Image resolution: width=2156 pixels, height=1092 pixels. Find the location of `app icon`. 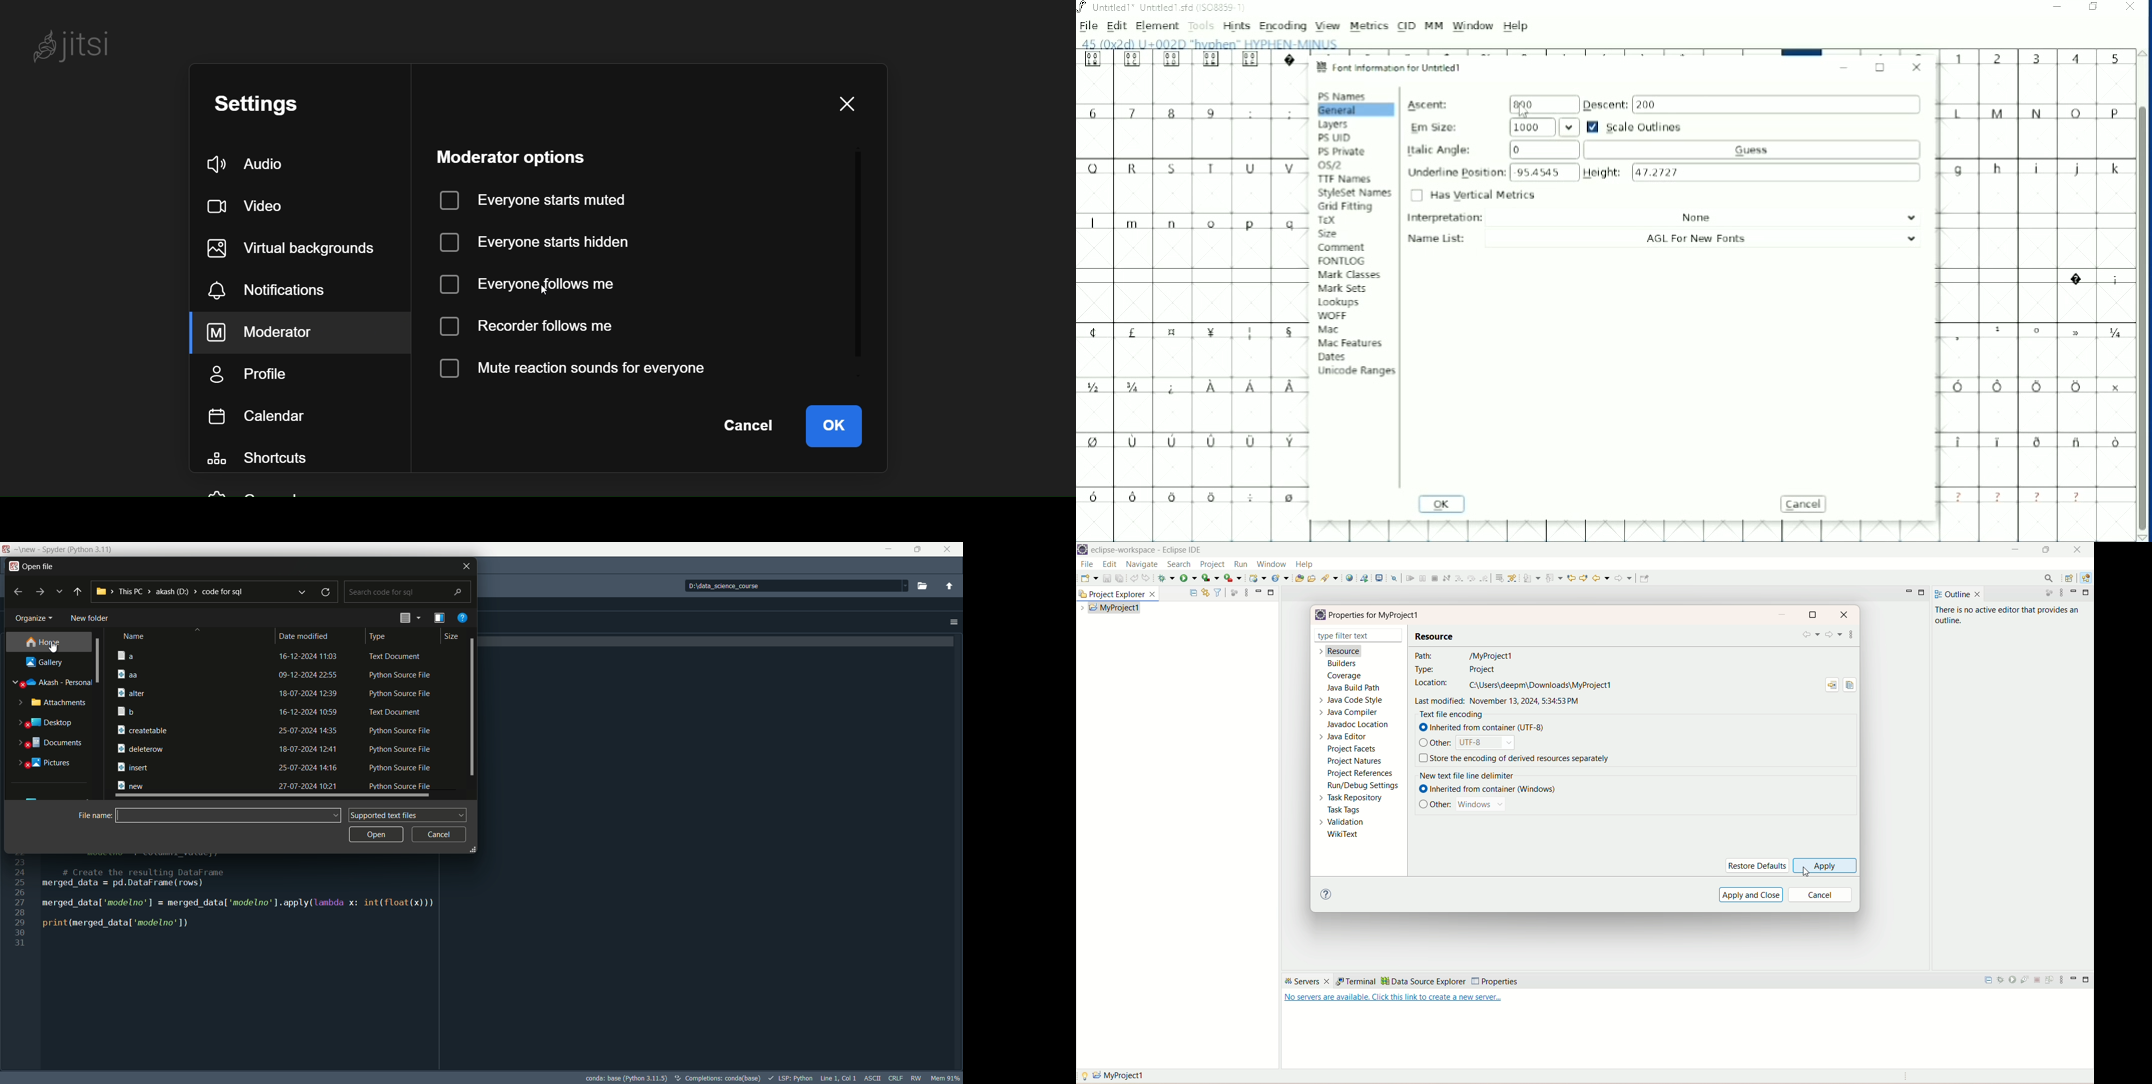

app icon is located at coordinates (6, 550).